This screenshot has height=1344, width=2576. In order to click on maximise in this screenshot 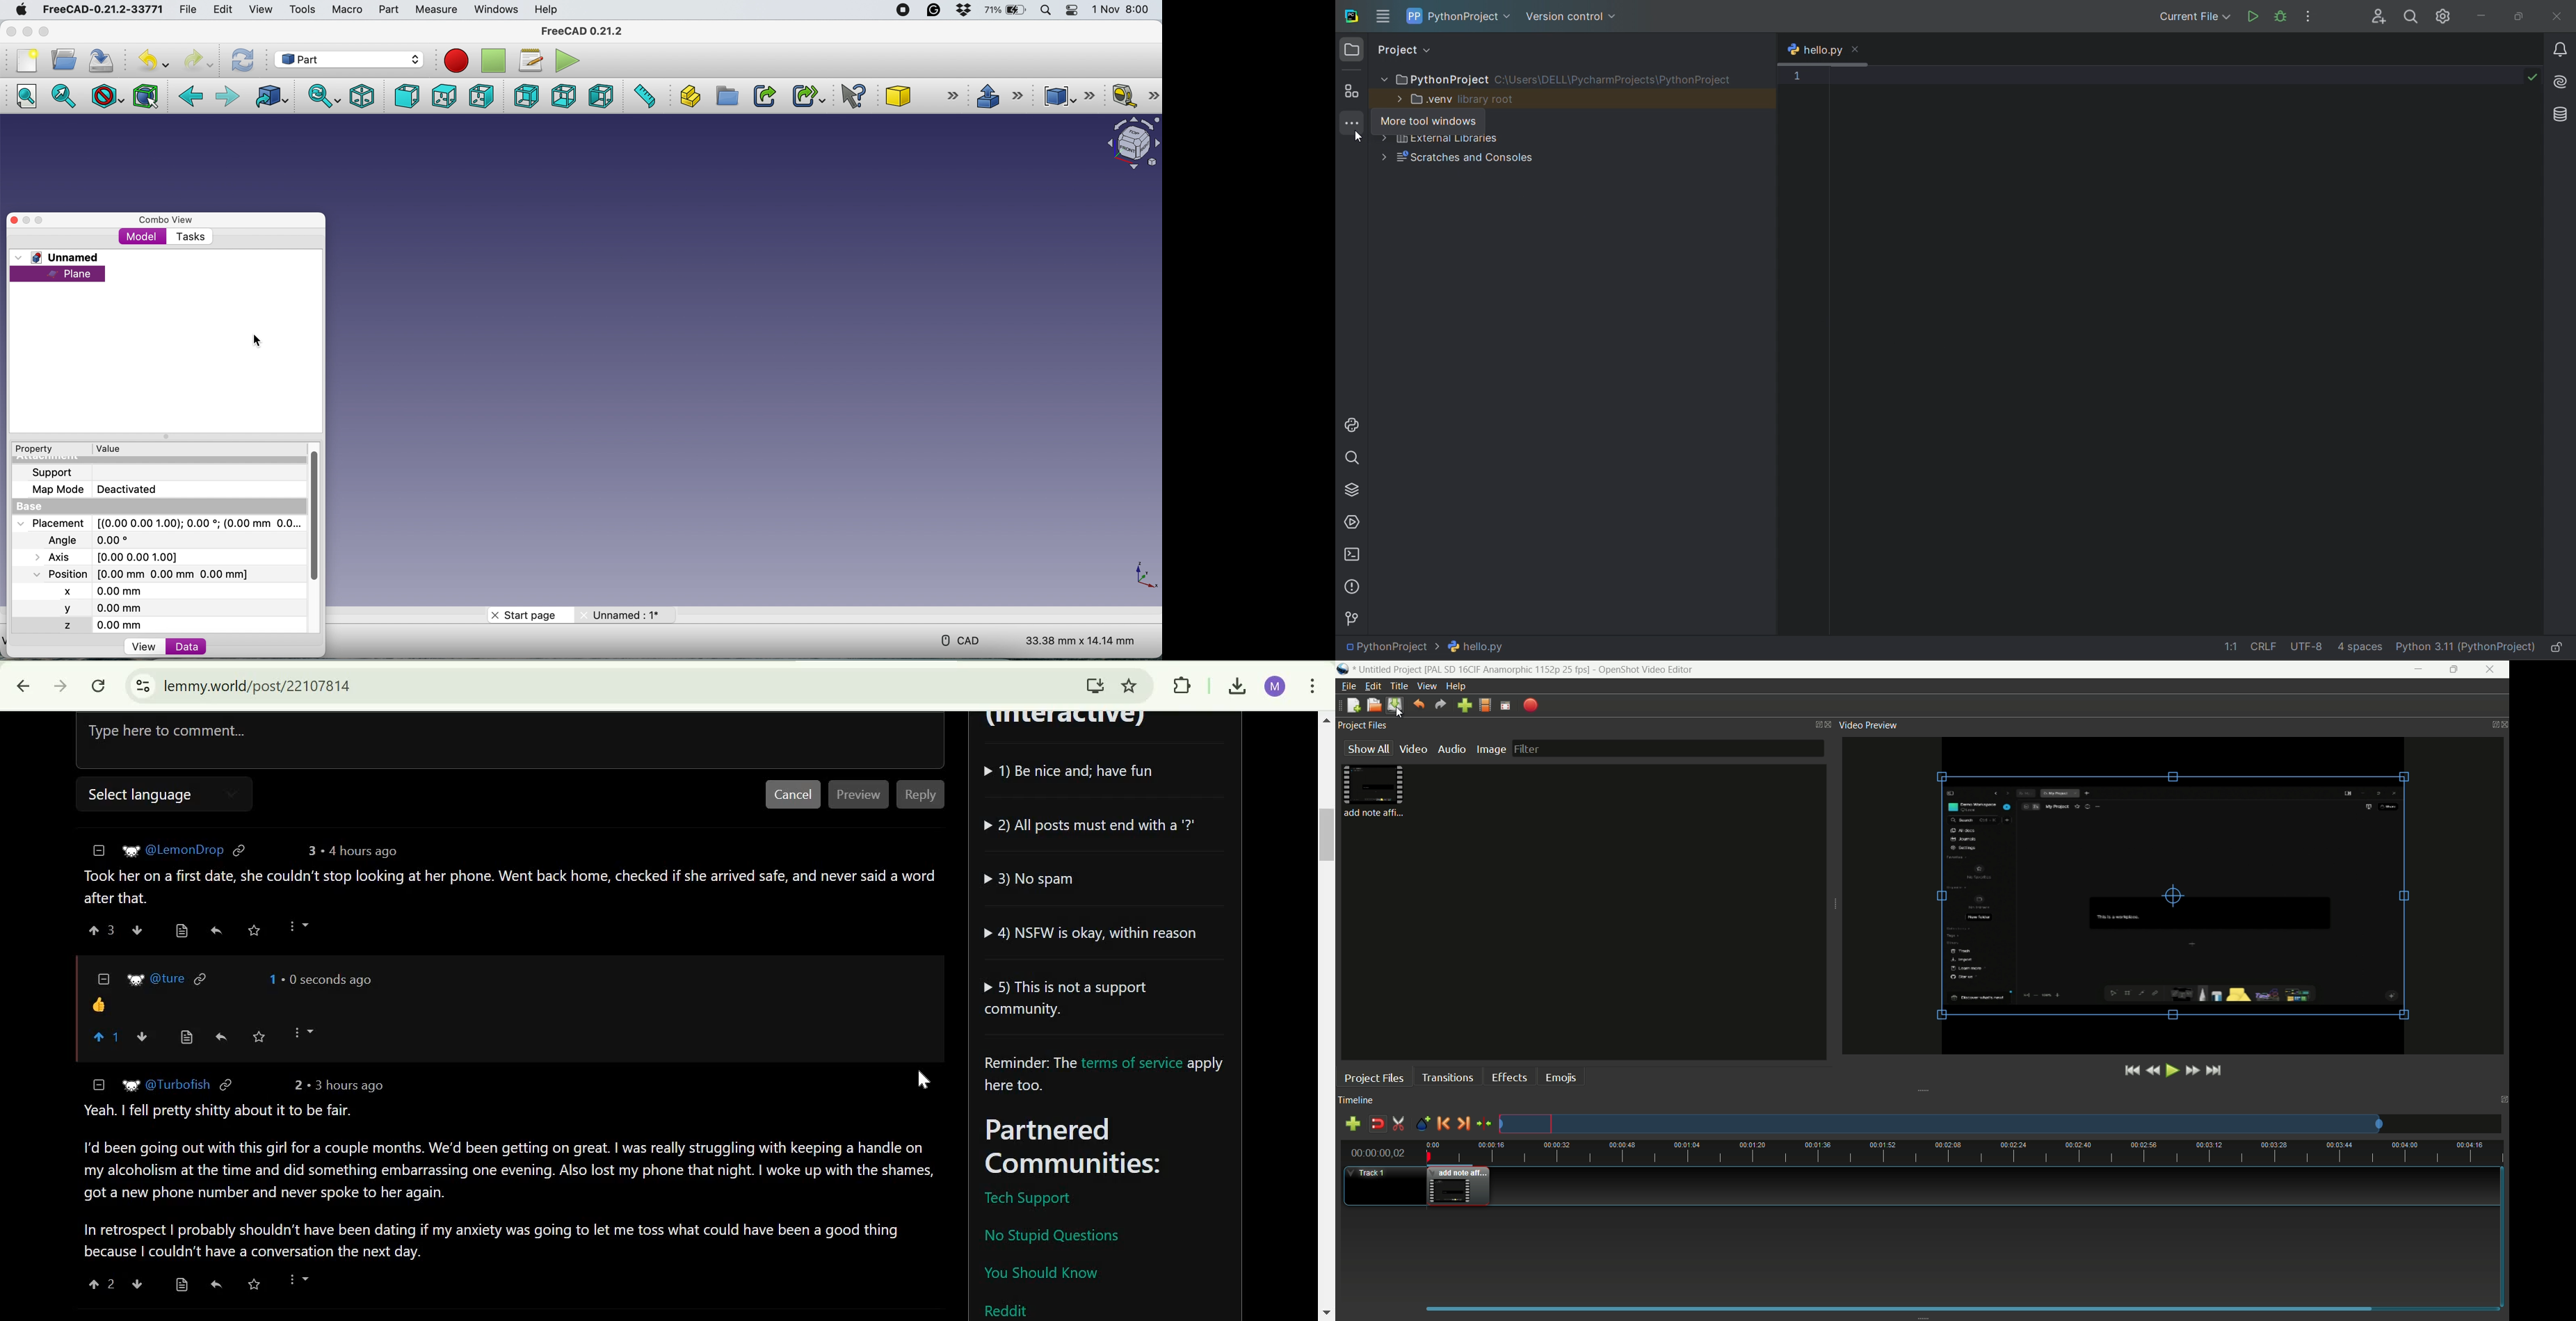, I will do `click(42, 217)`.